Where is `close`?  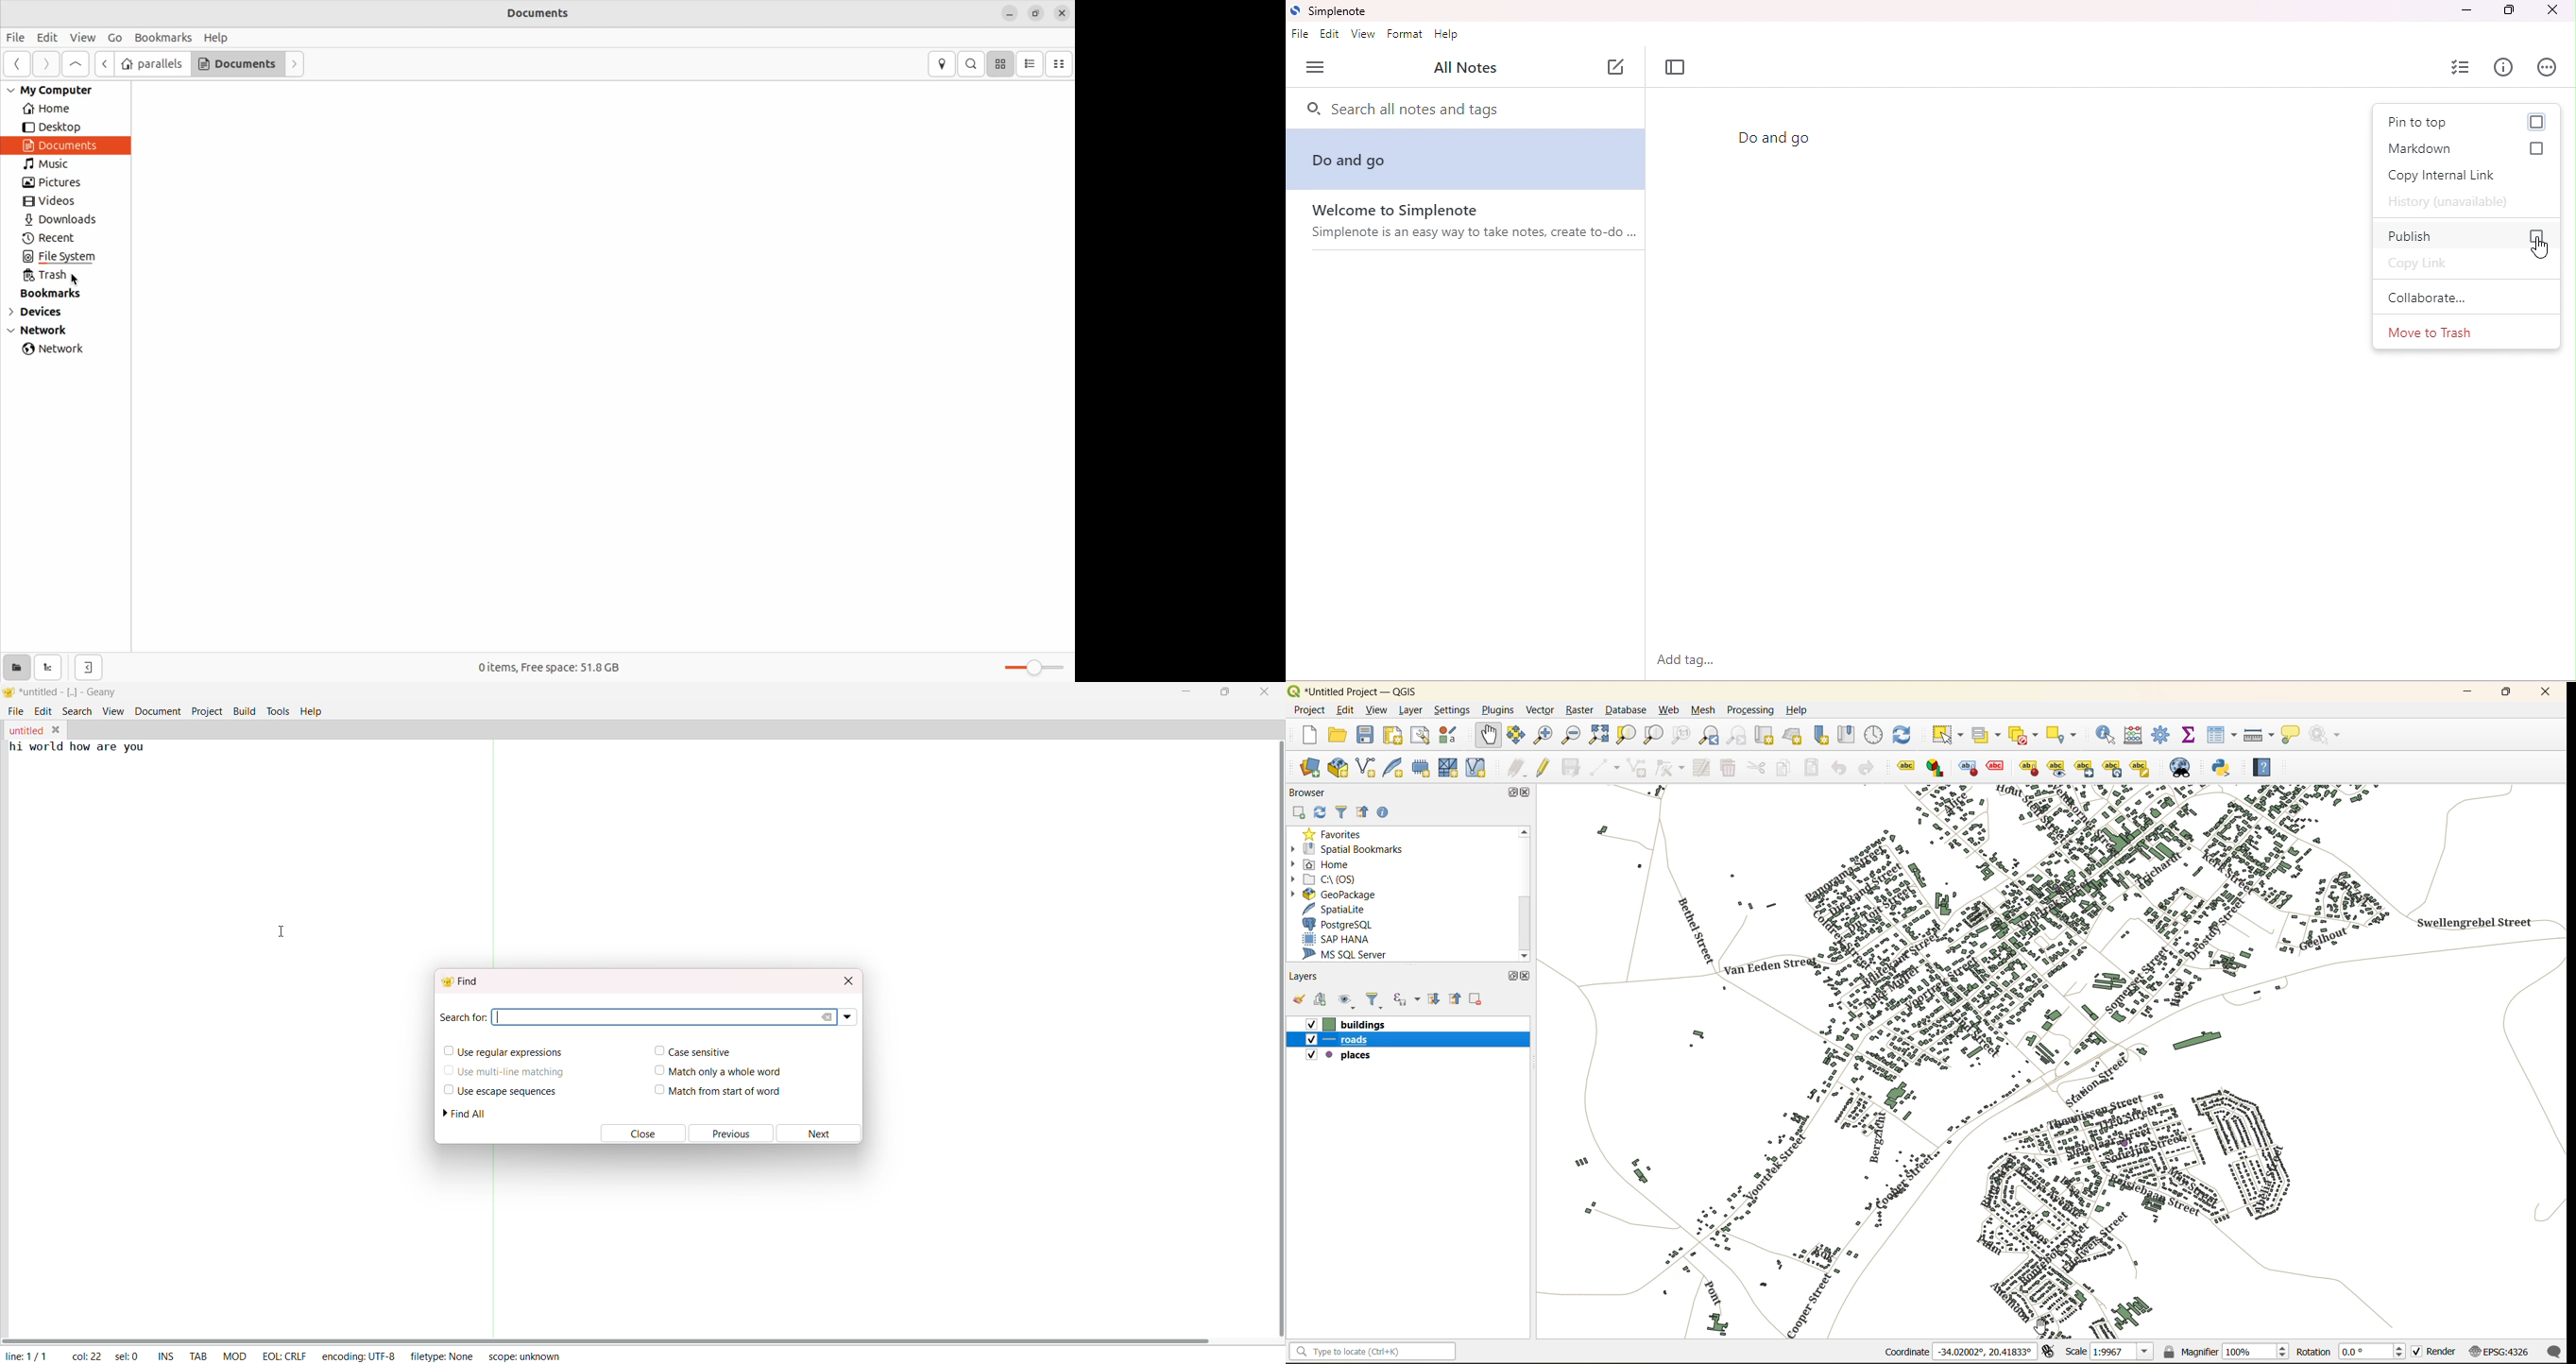
close is located at coordinates (1528, 793).